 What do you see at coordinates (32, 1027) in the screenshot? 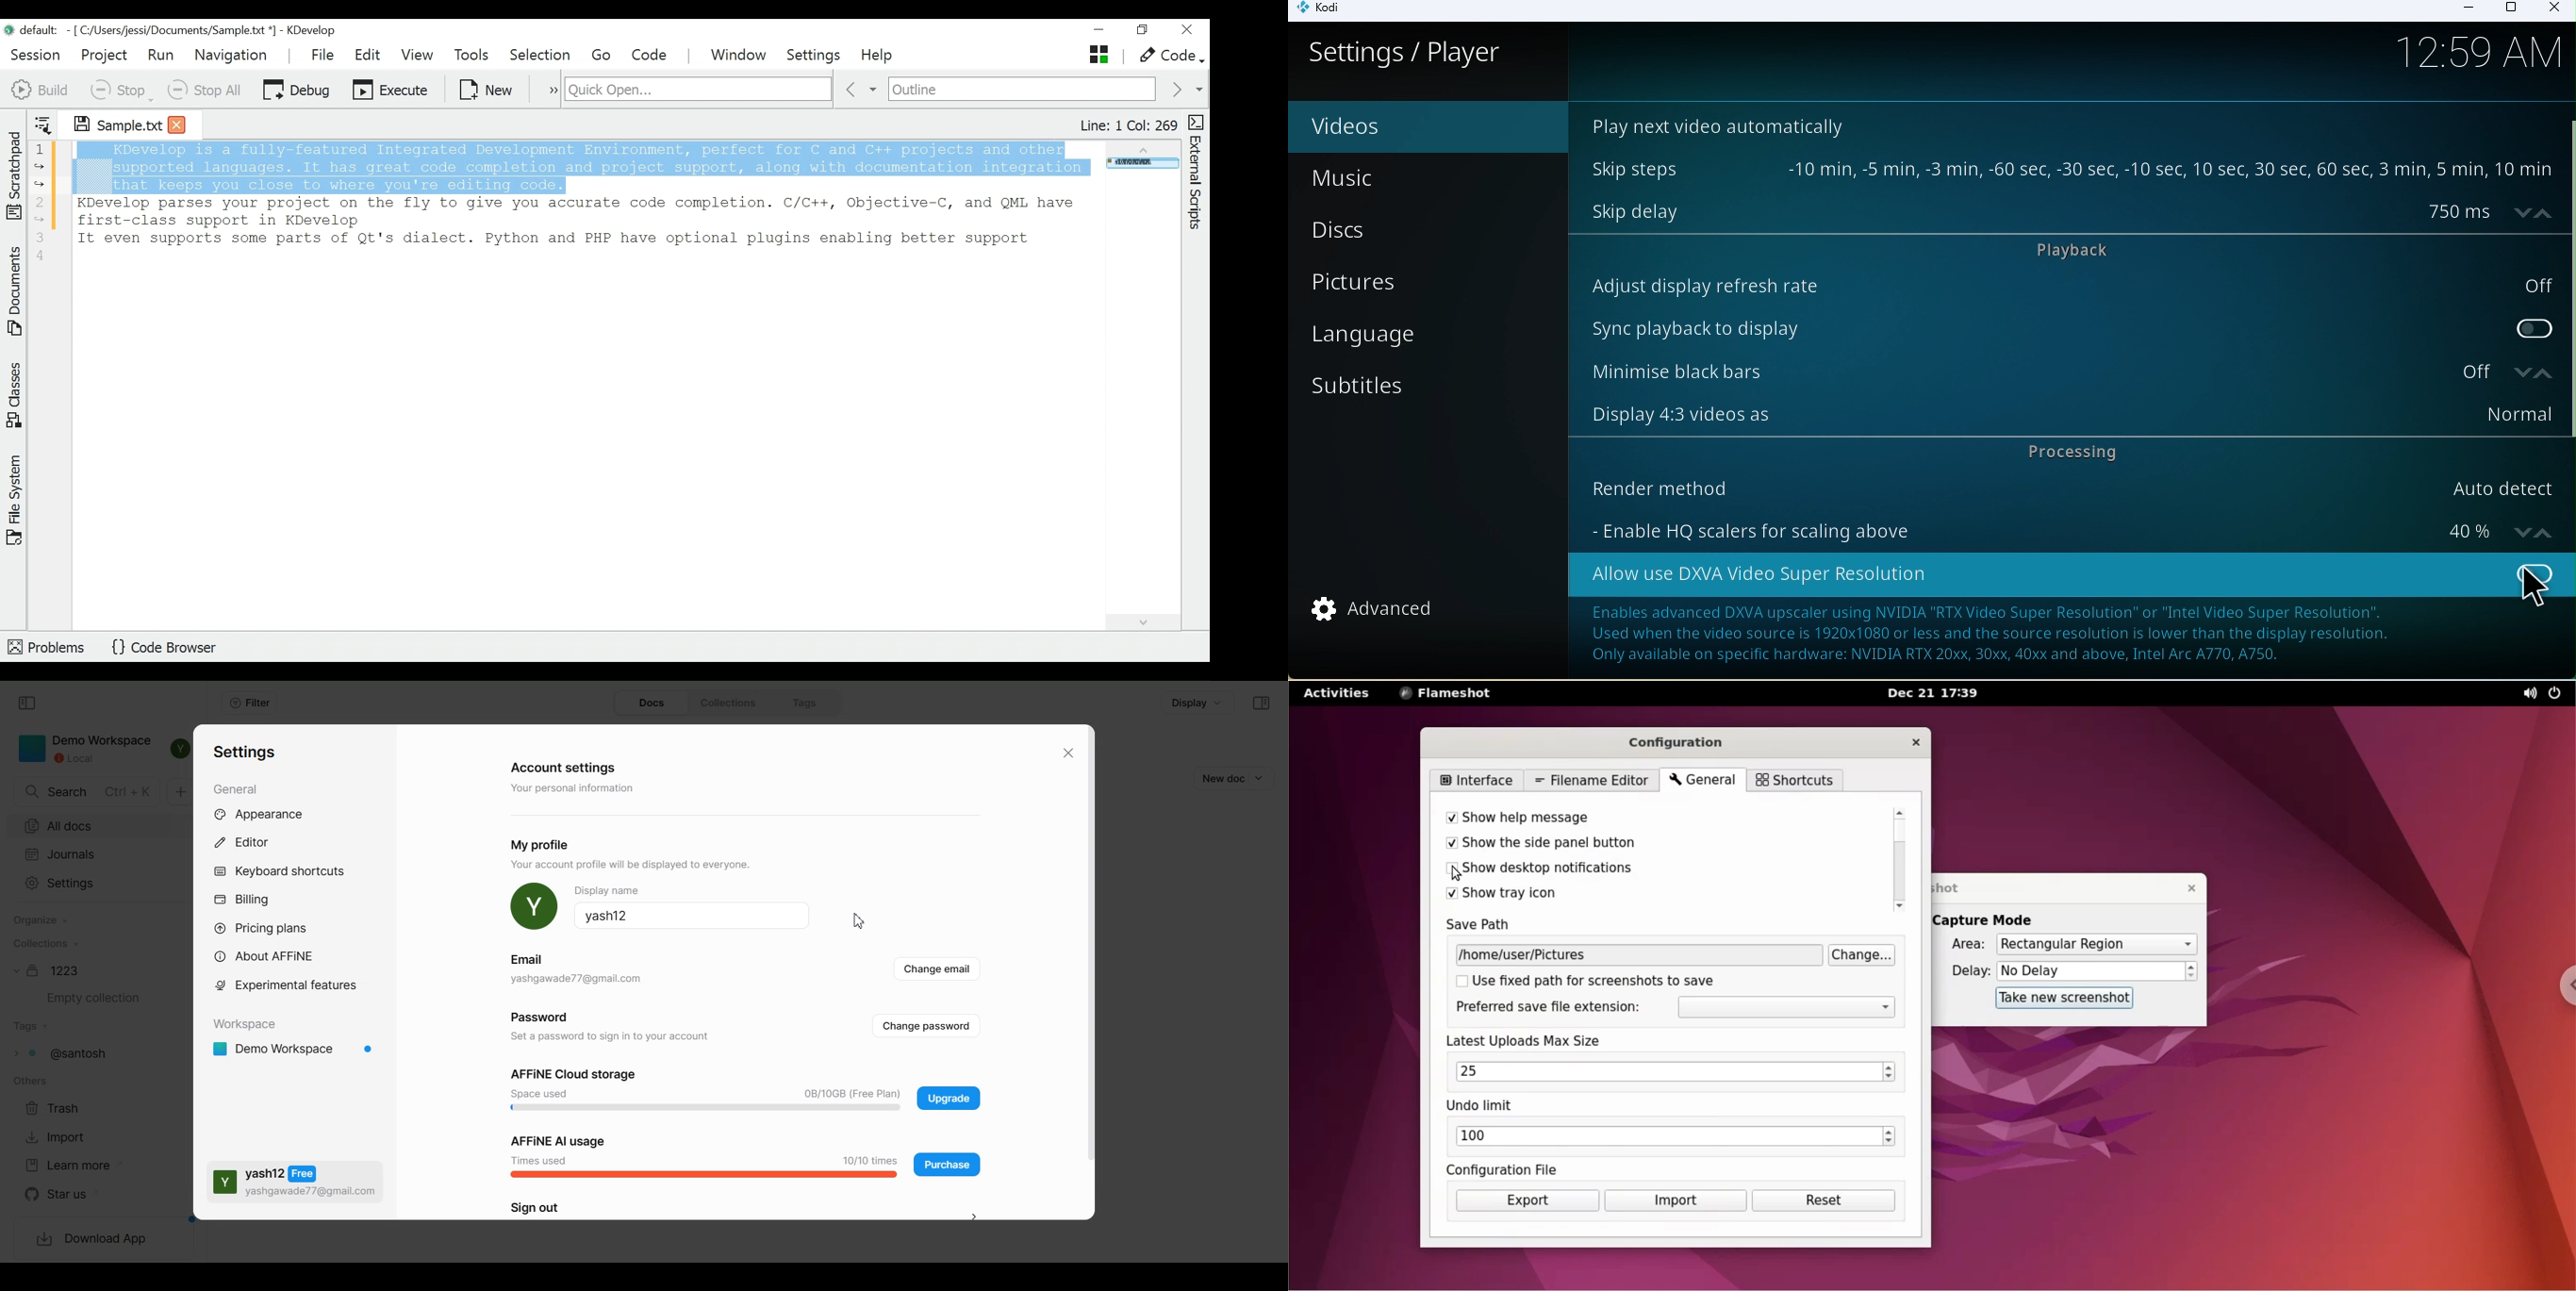
I see `Tags` at bounding box center [32, 1027].